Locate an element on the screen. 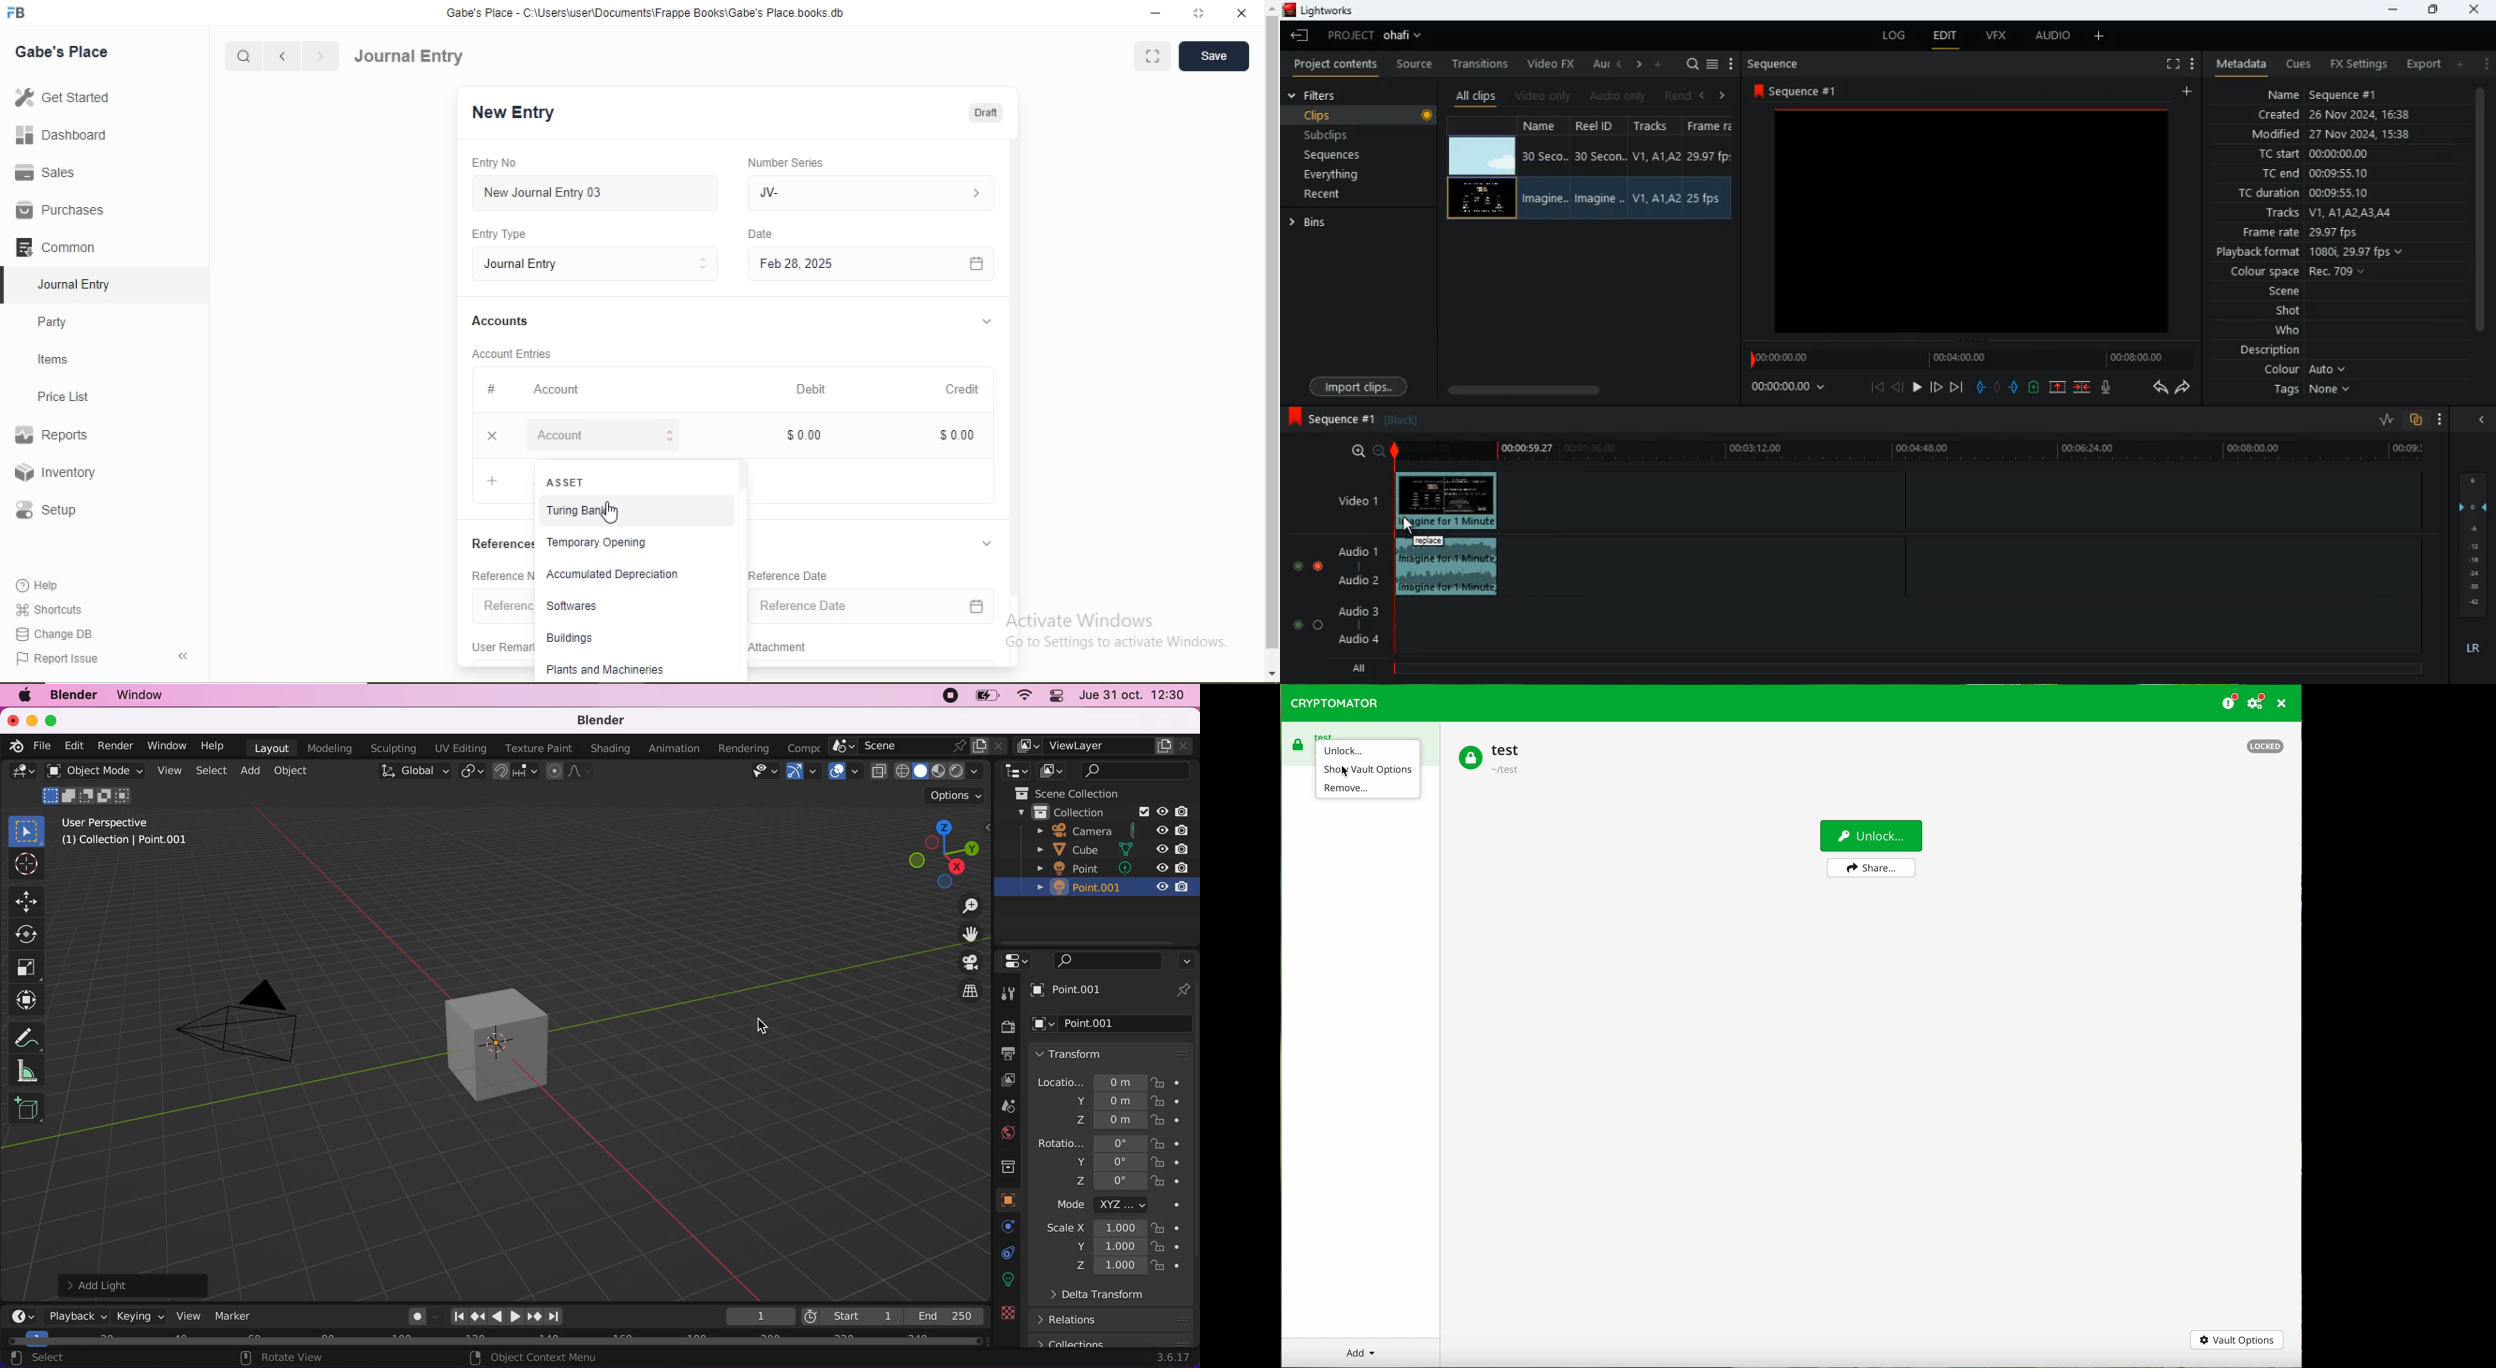 This screenshot has width=2520, height=1372. leave is located at coordinates (1300, 33).